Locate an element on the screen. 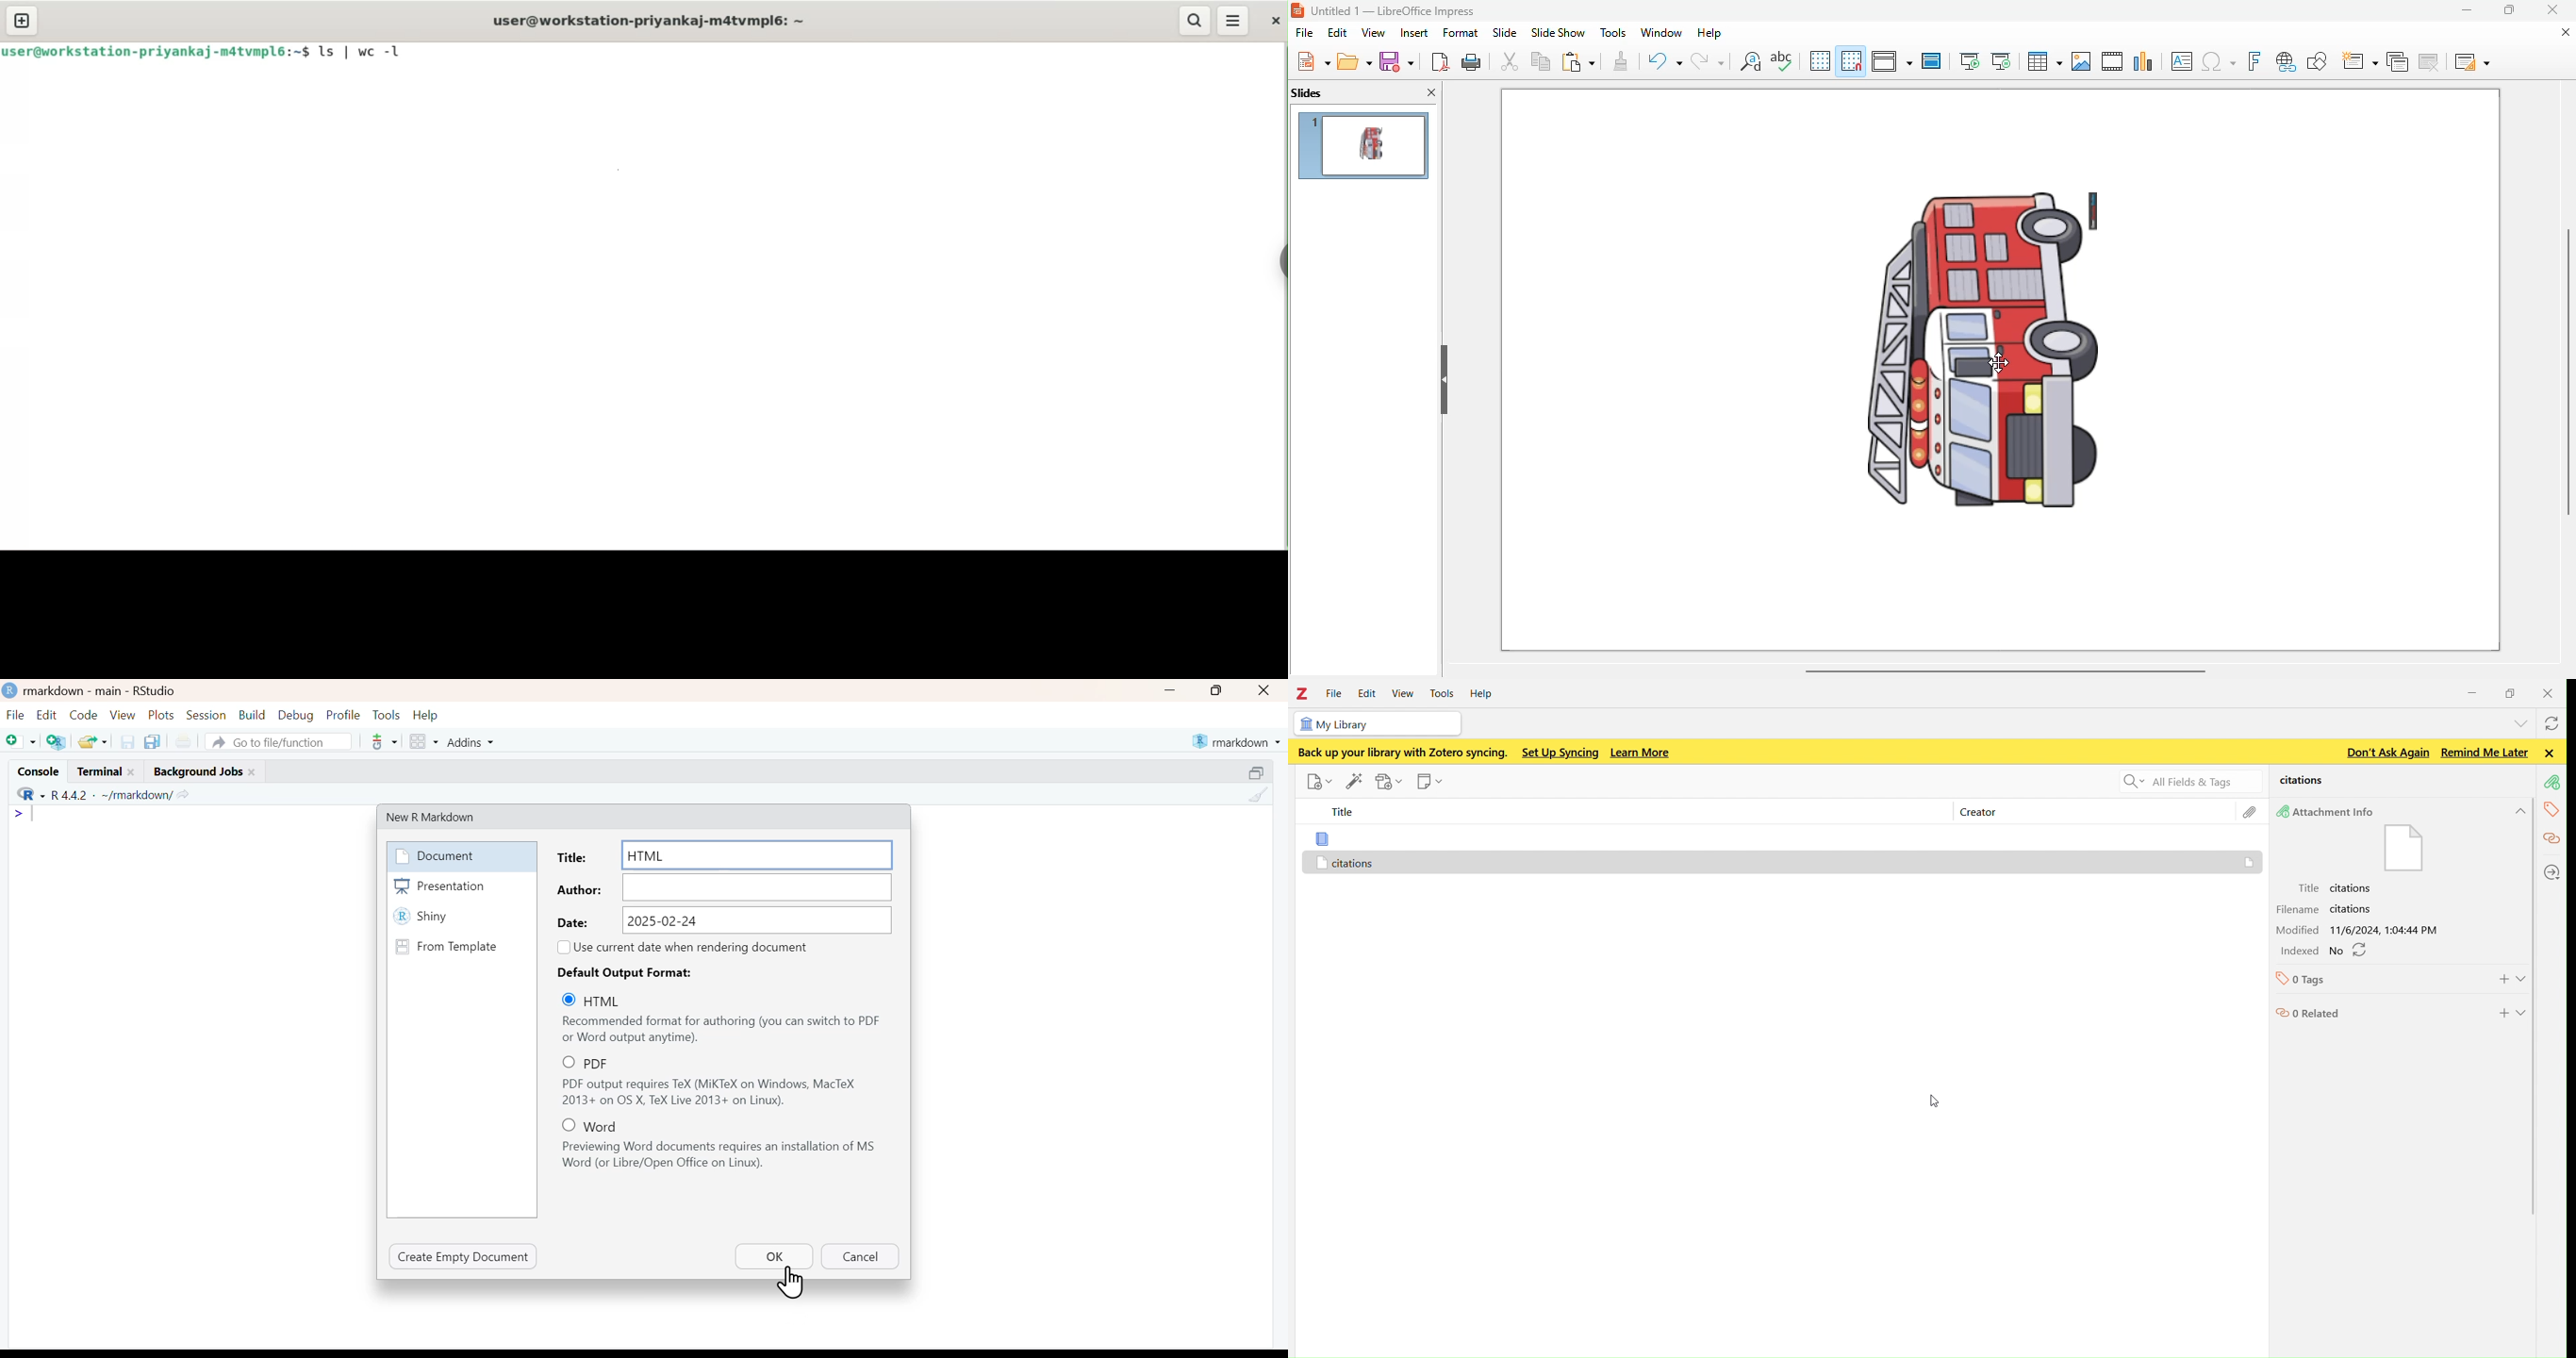 The image size is (2576, 1372). print is located at coordinates (1473, 62).